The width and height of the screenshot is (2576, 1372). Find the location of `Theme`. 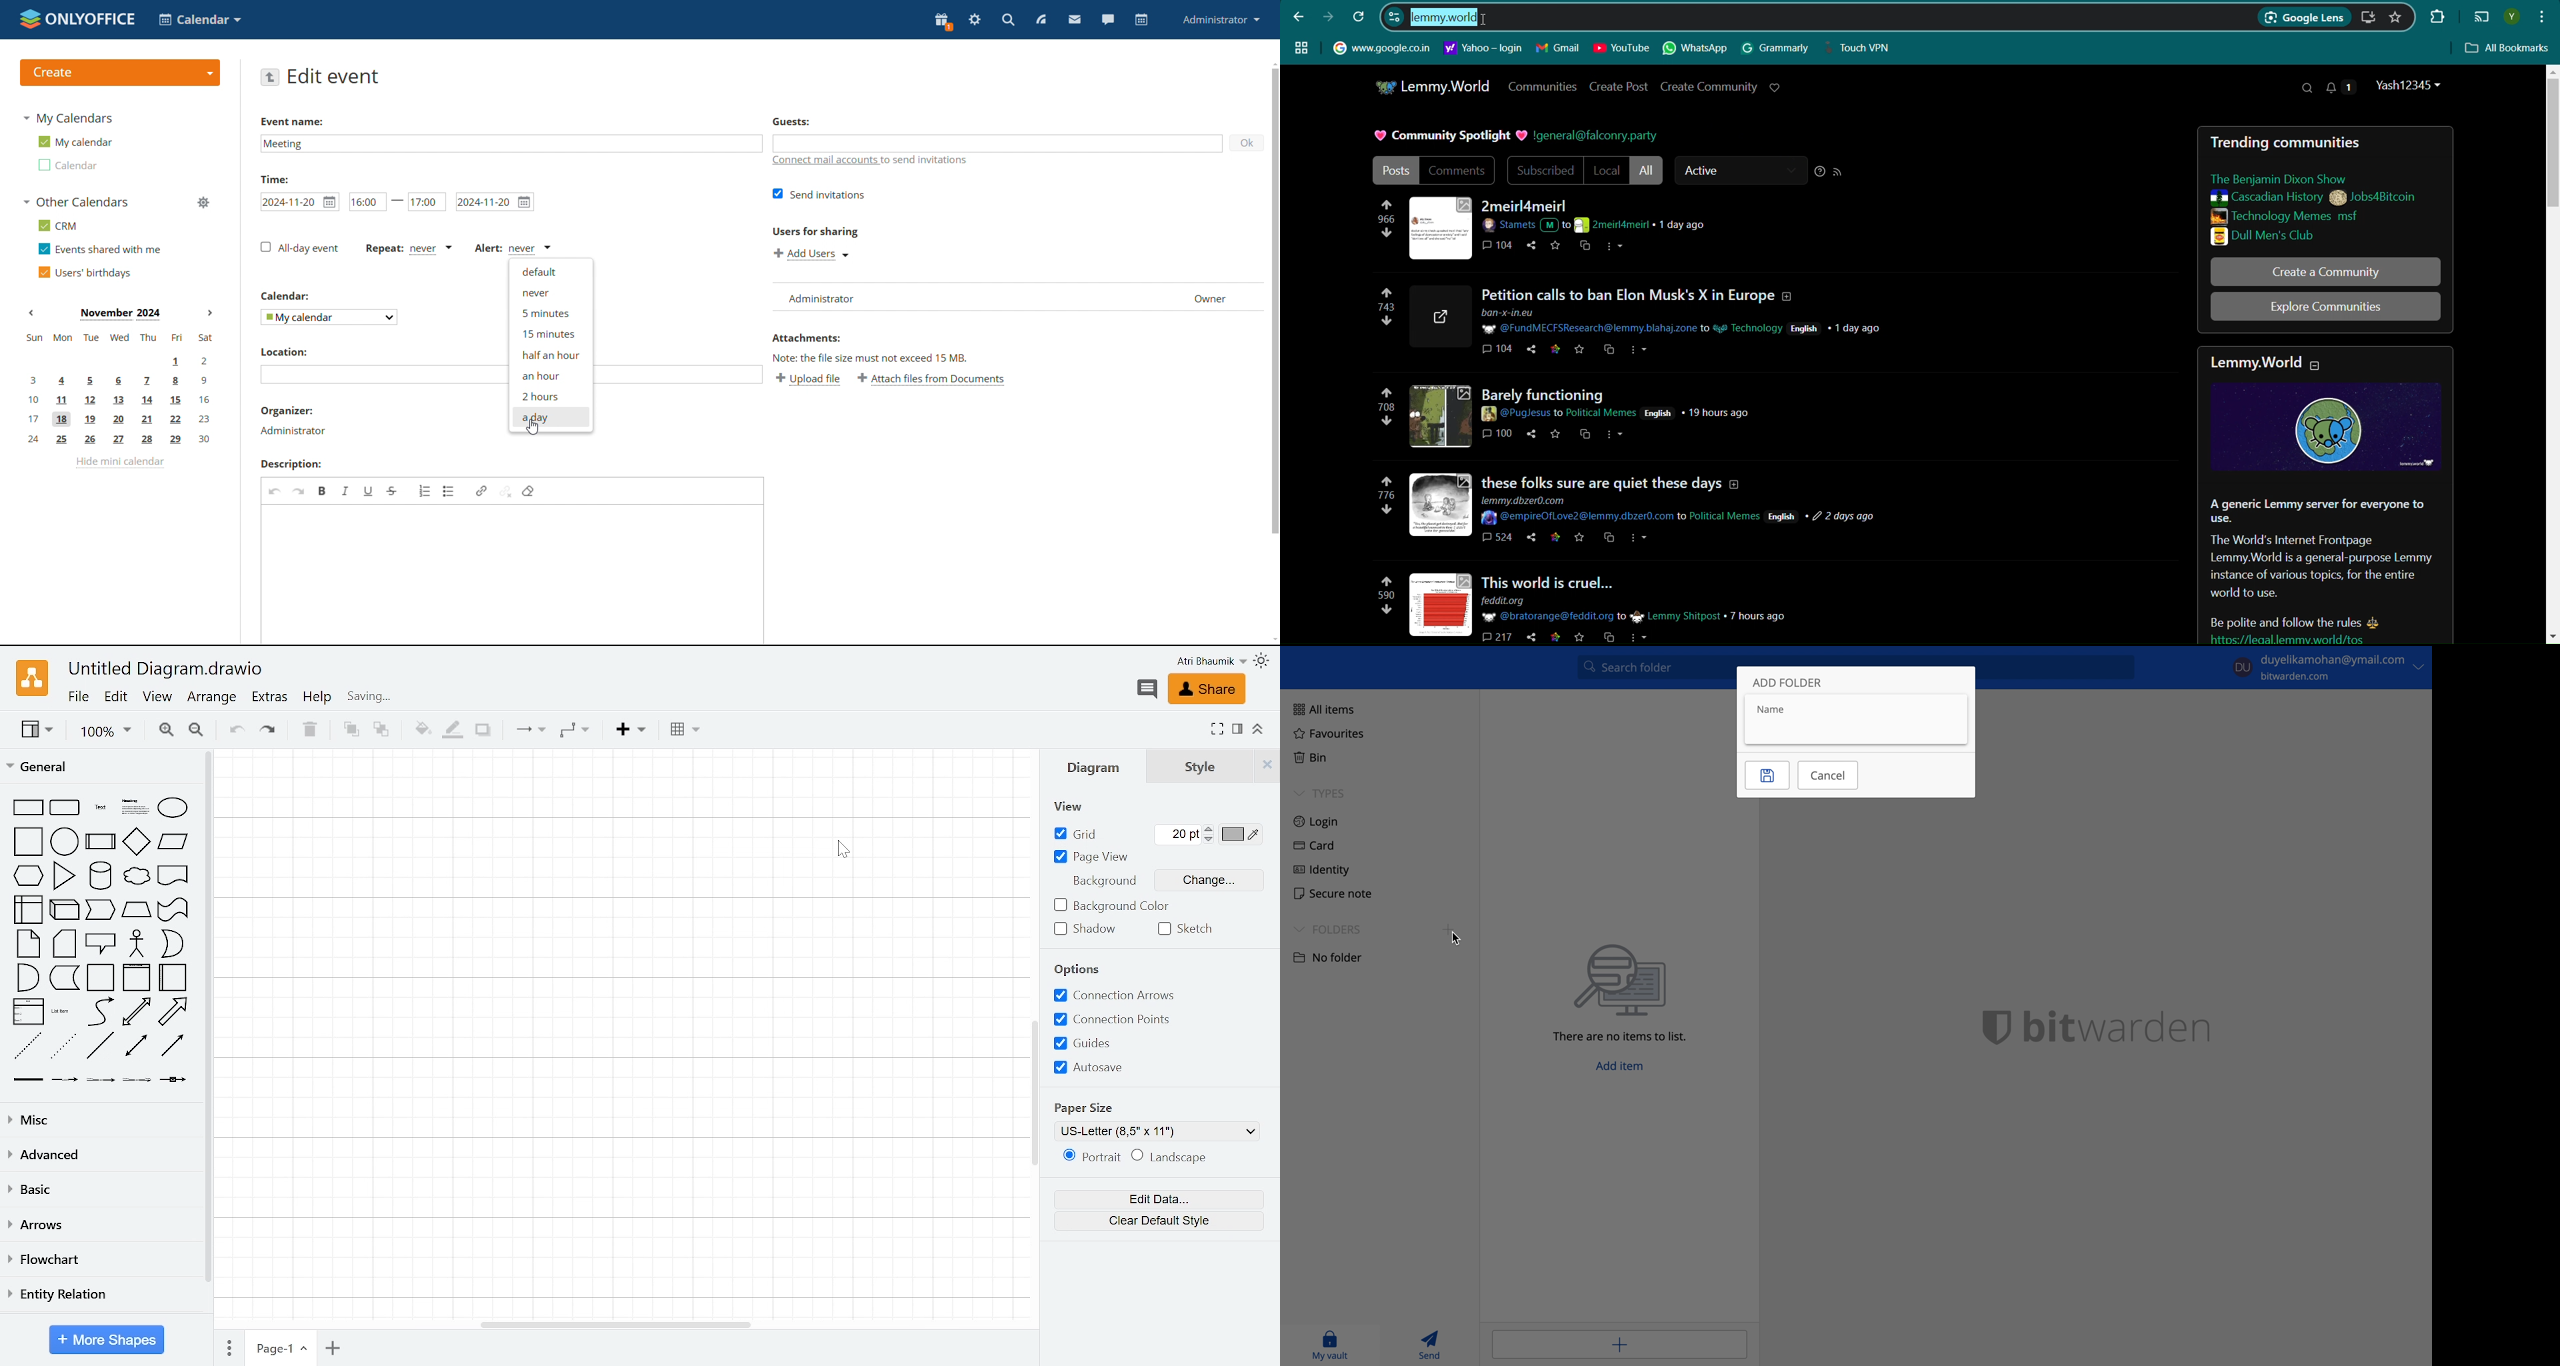

Theme is located at coordinates (1262, 661).